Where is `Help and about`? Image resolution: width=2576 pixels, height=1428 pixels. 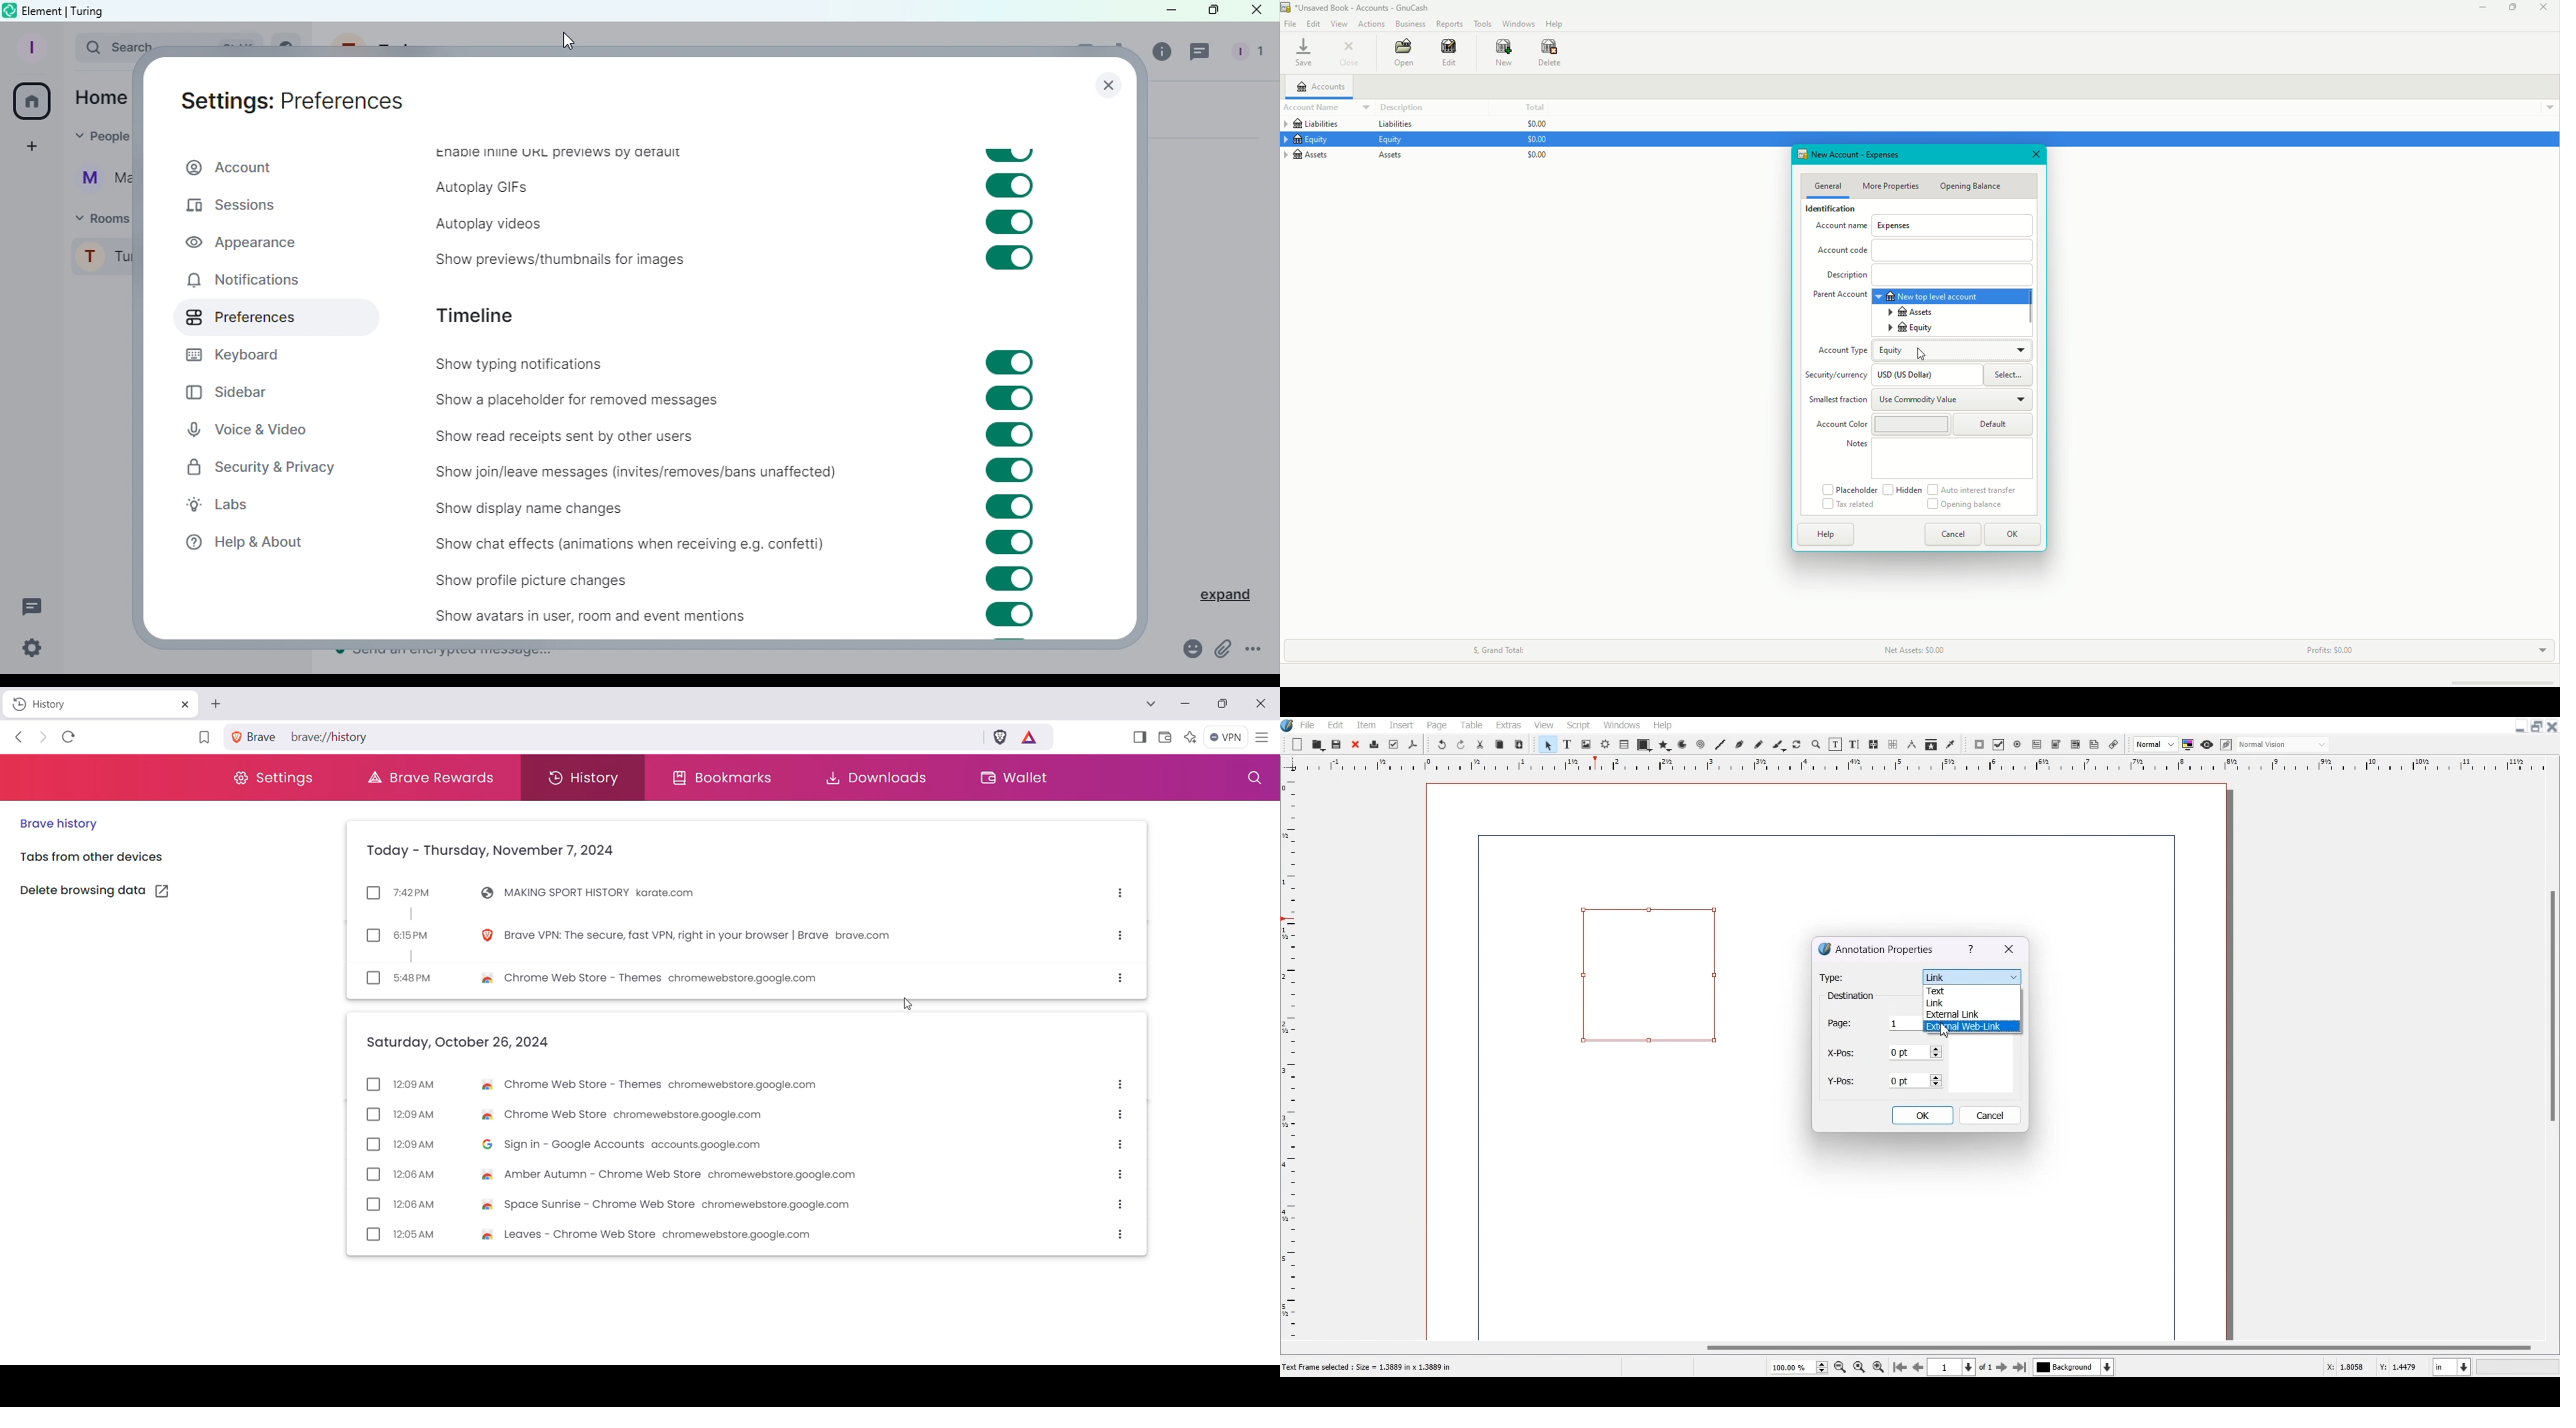
Help and about is located at coordinates (246, 543).